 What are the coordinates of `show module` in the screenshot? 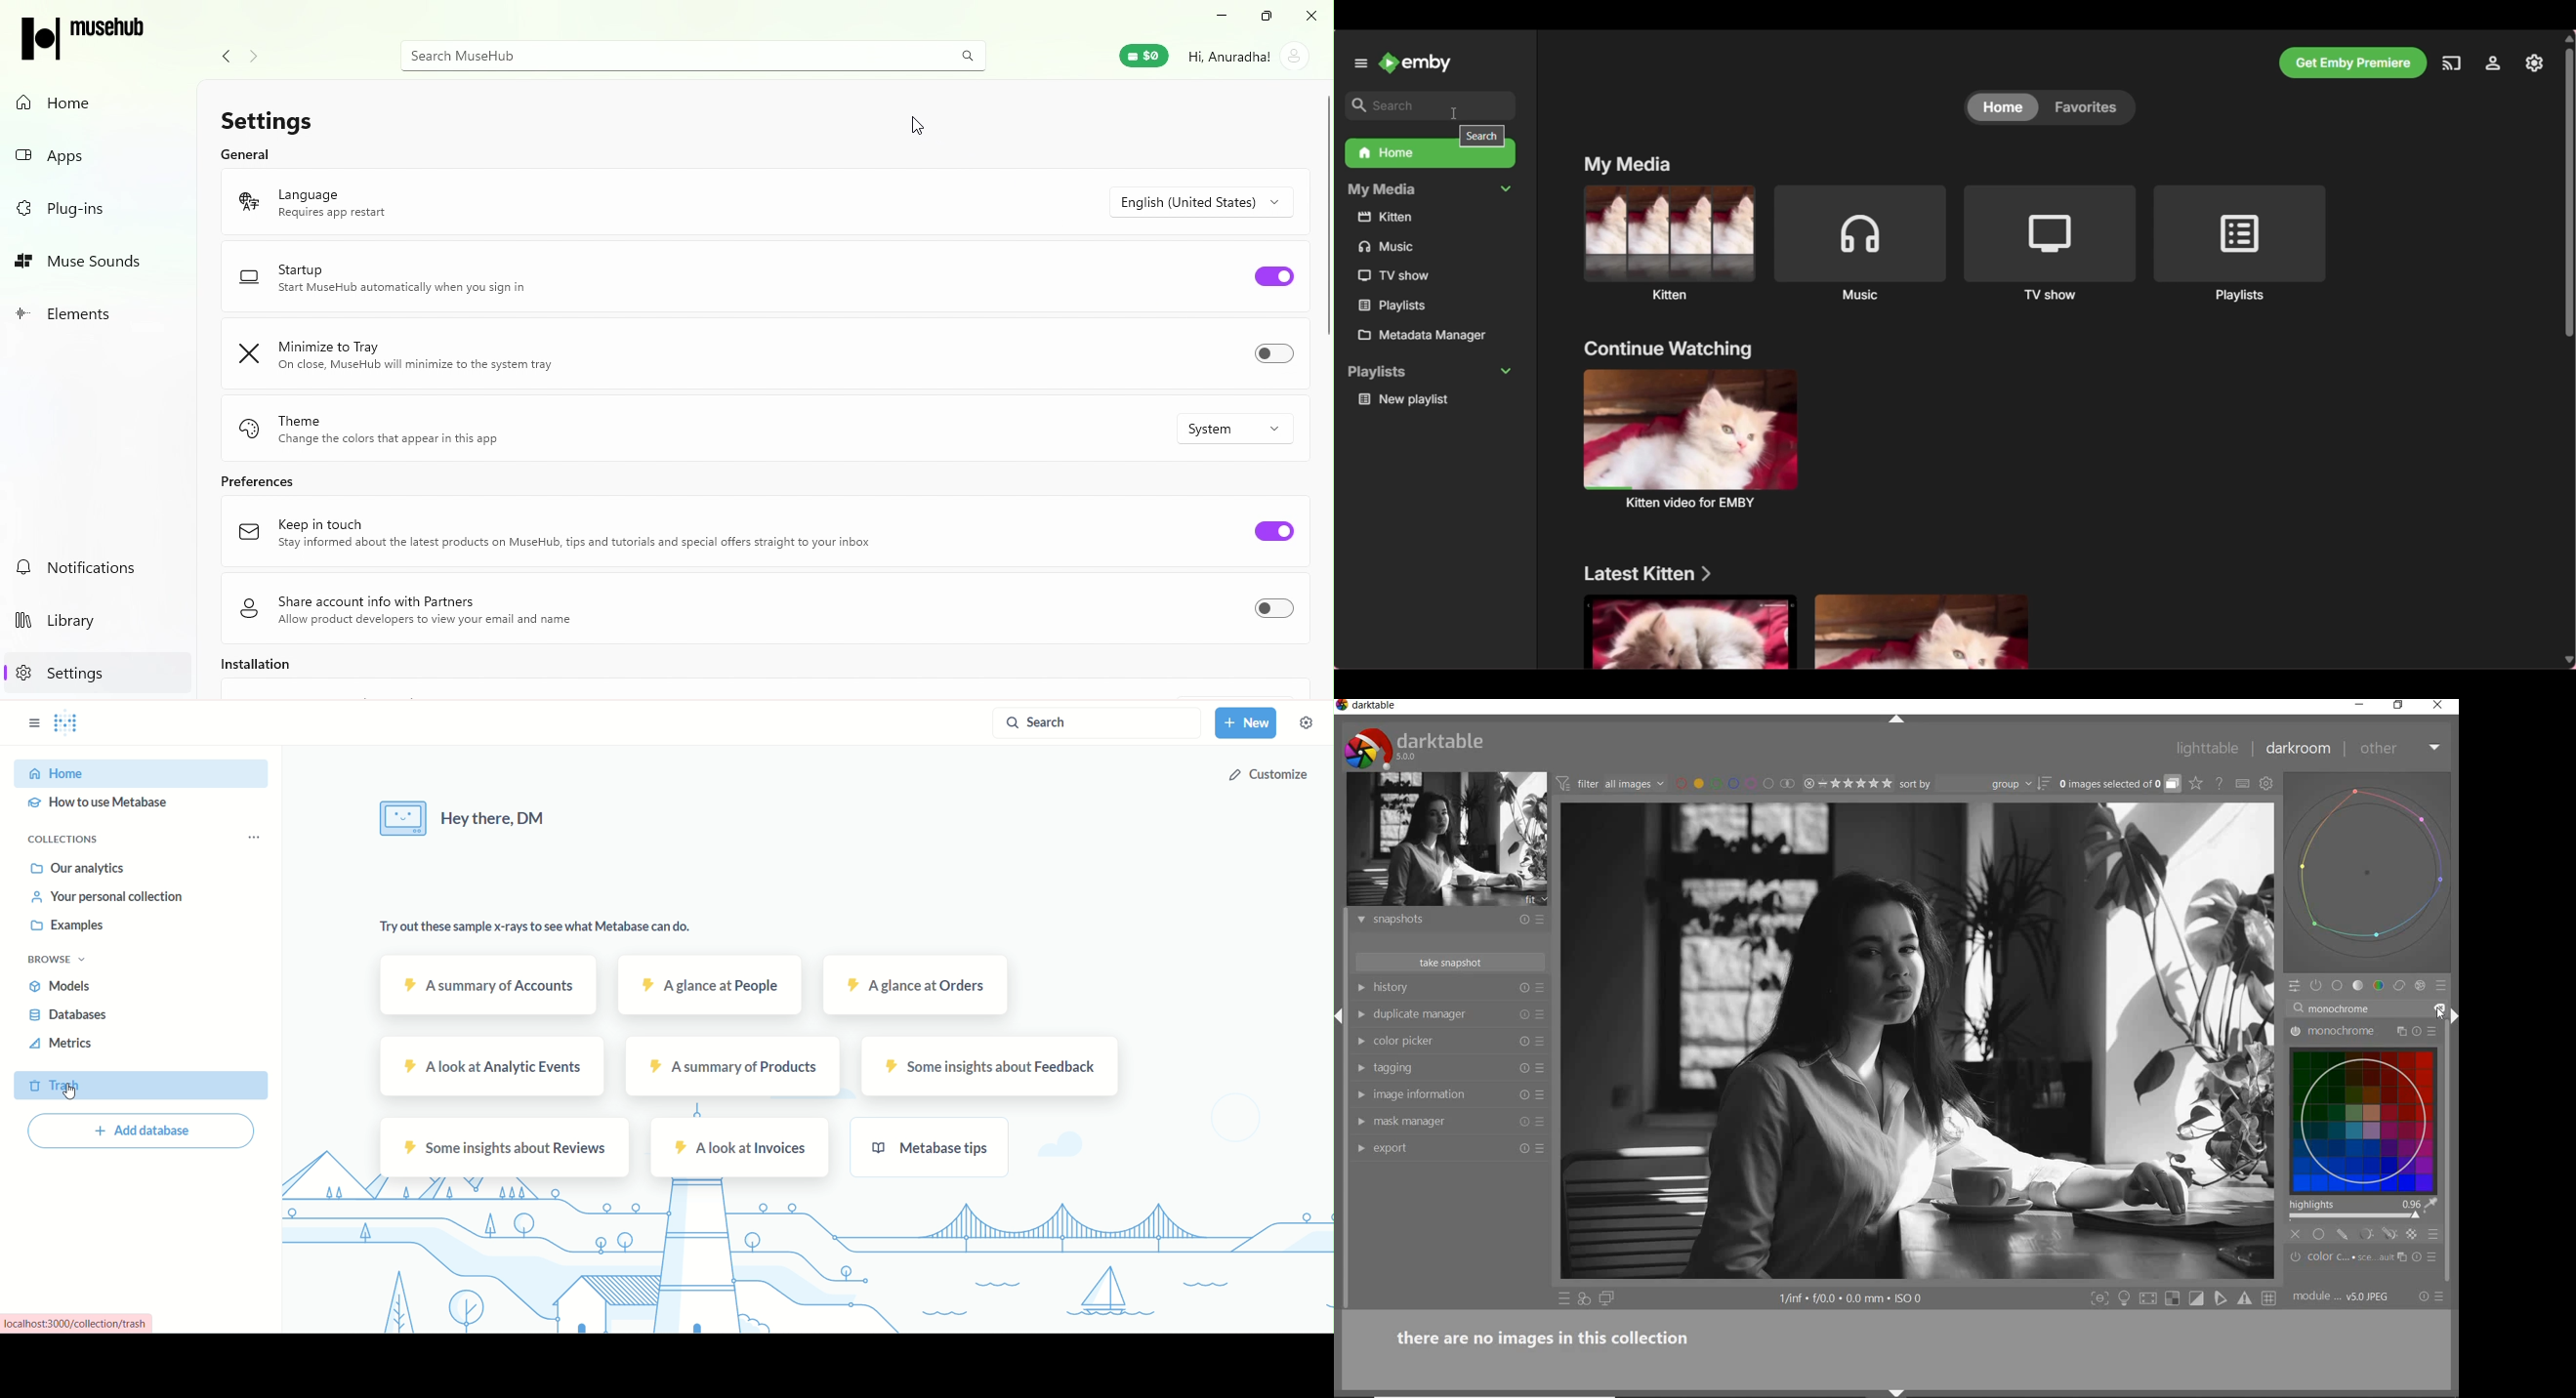 It's located at (1363, 1042).